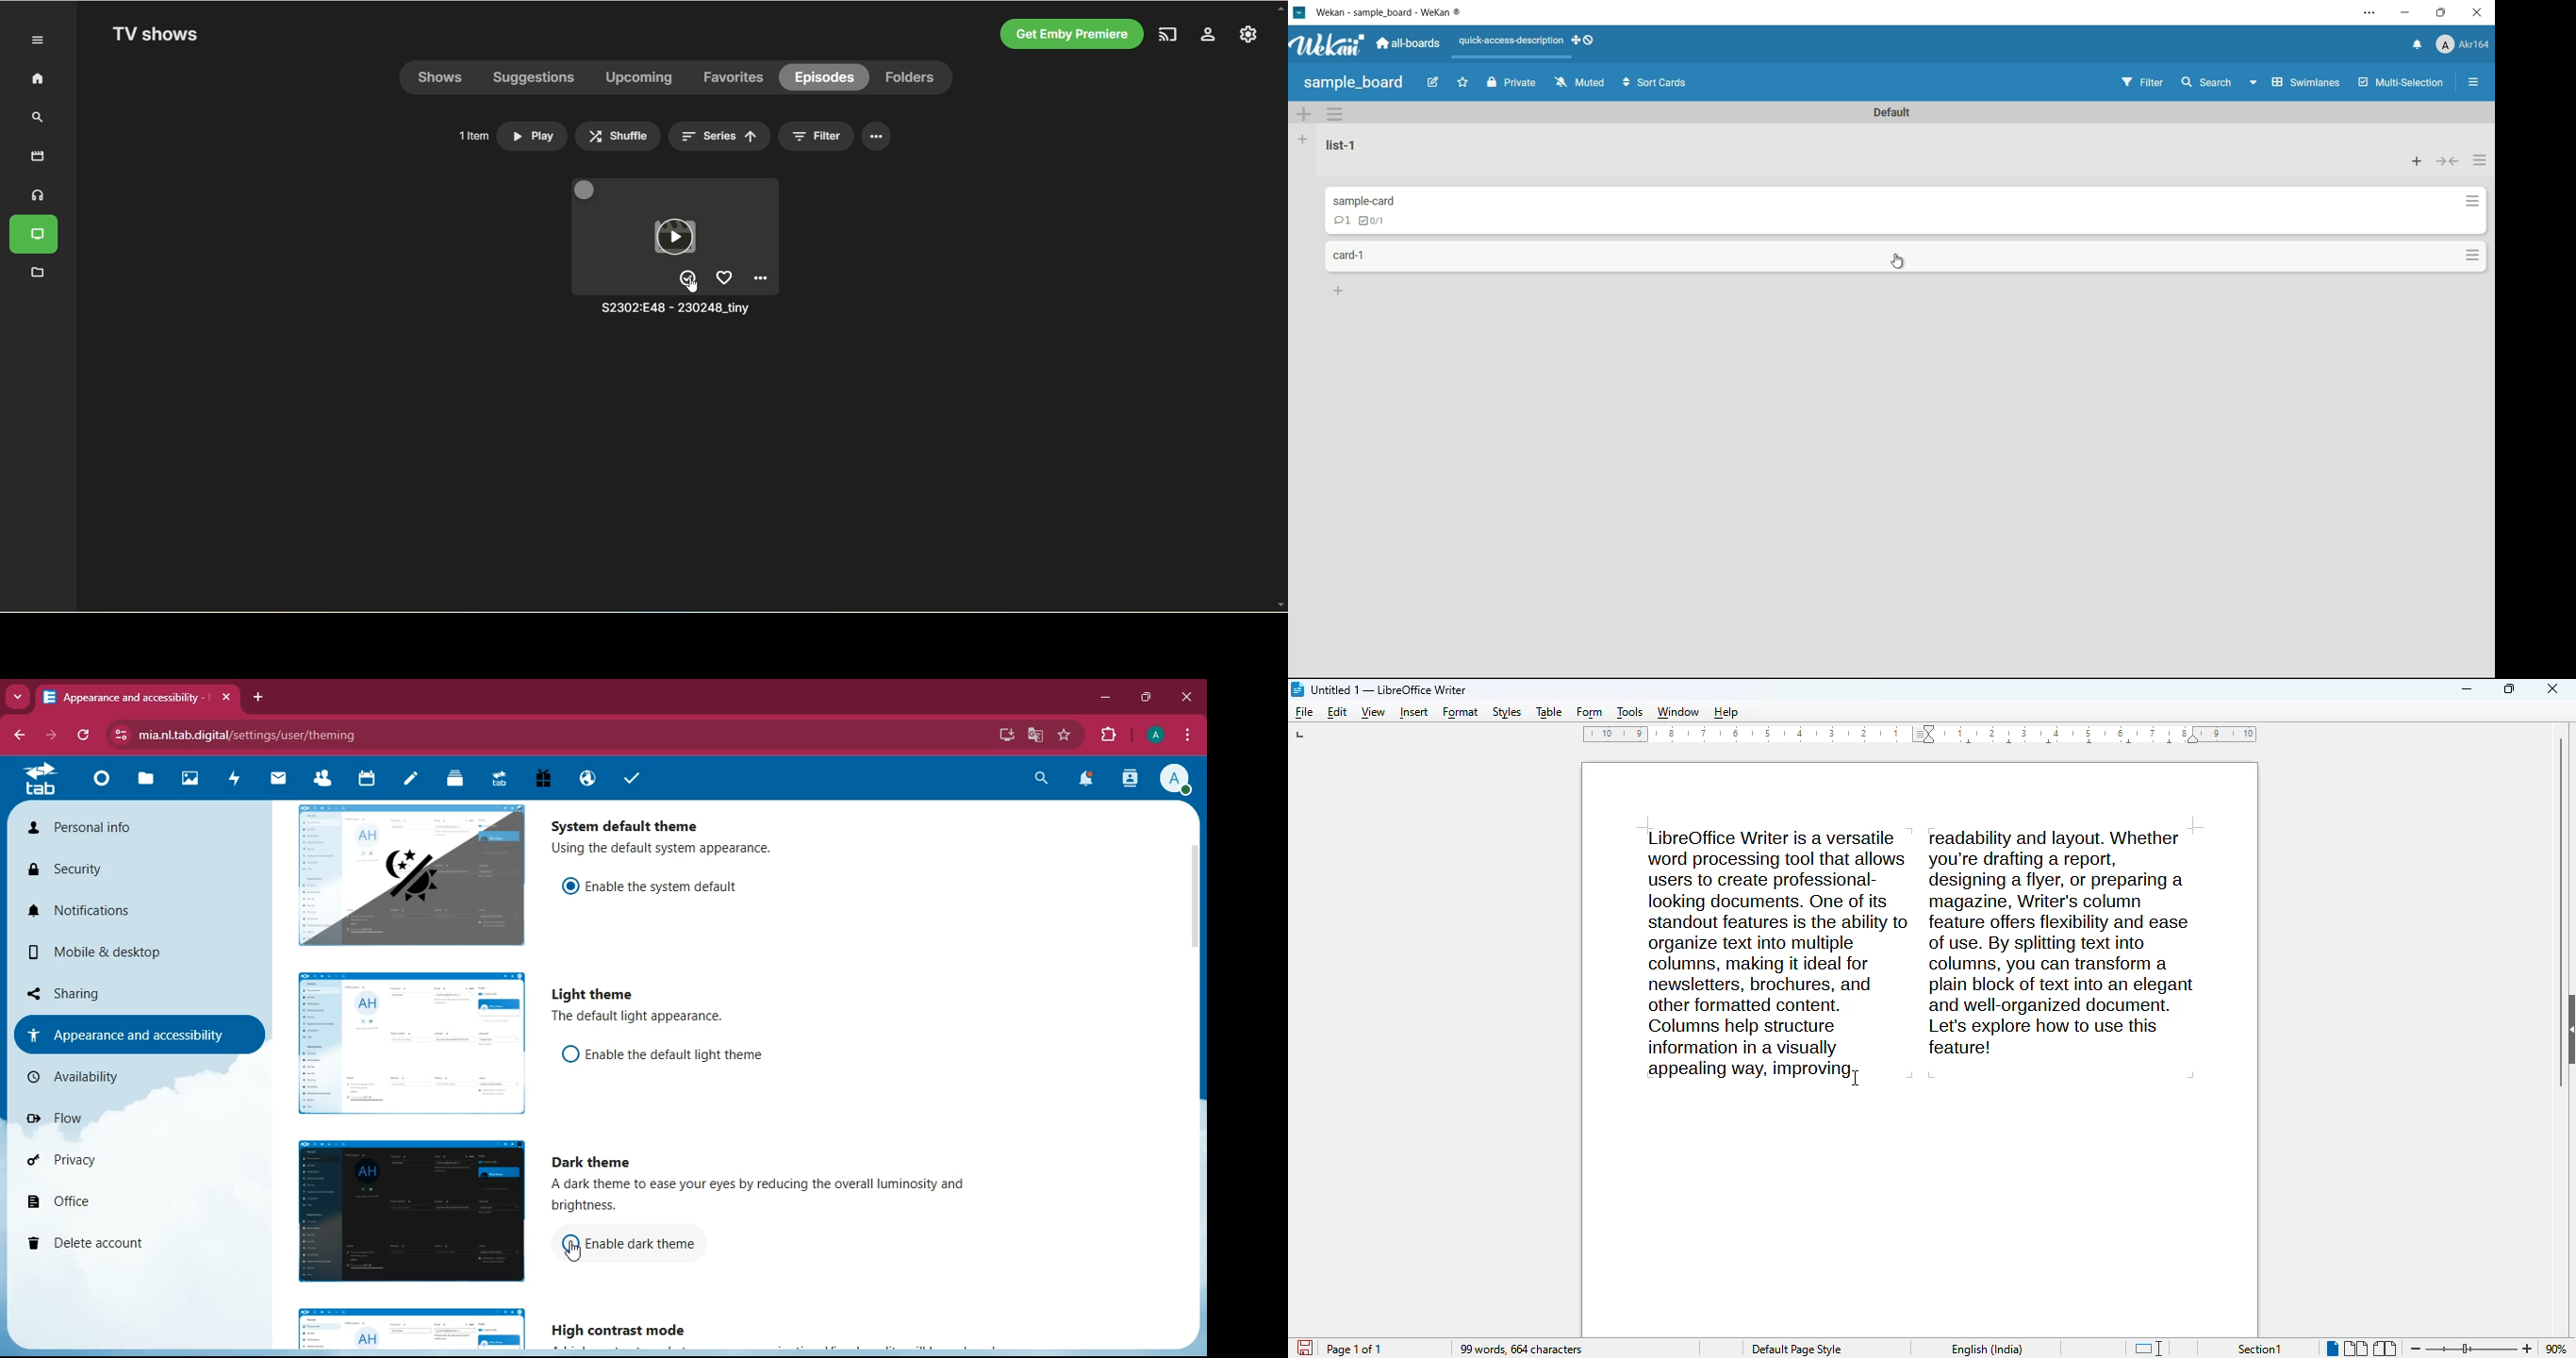  Describe the element at coordinates (913, 79) in the screenshot. I see `folders` at that location.